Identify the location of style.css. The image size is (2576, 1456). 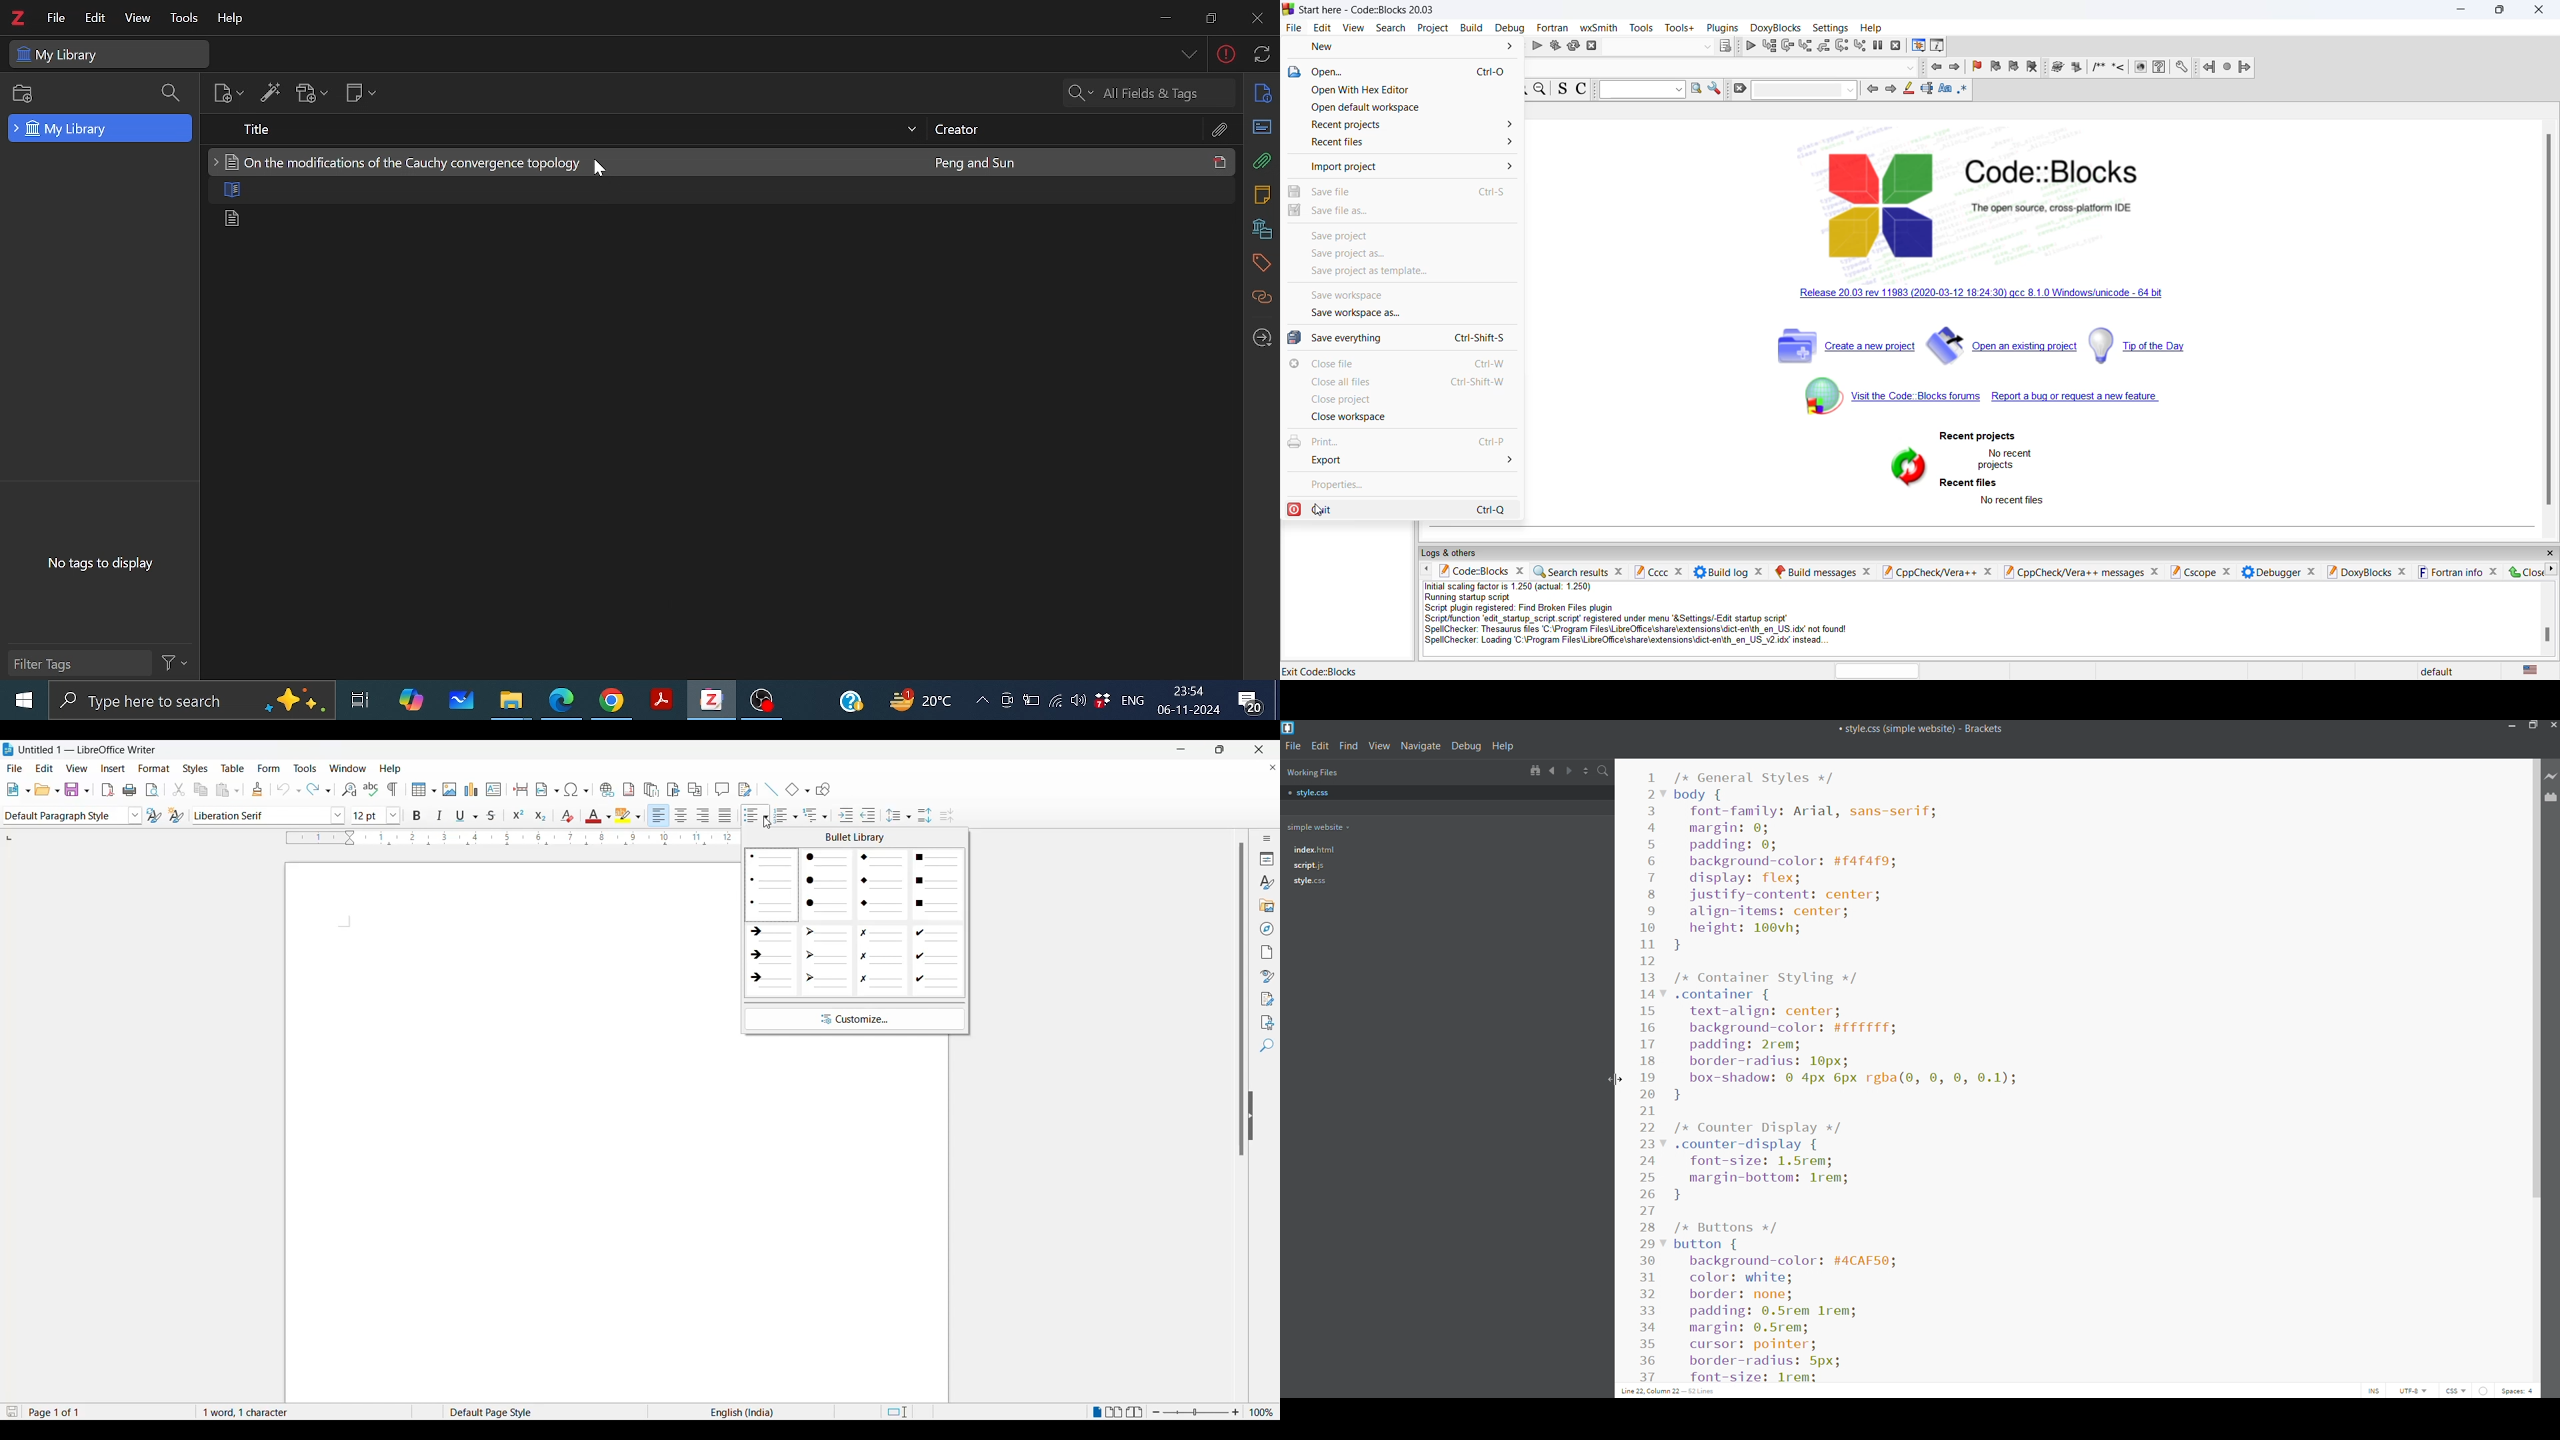
(1379, 793).